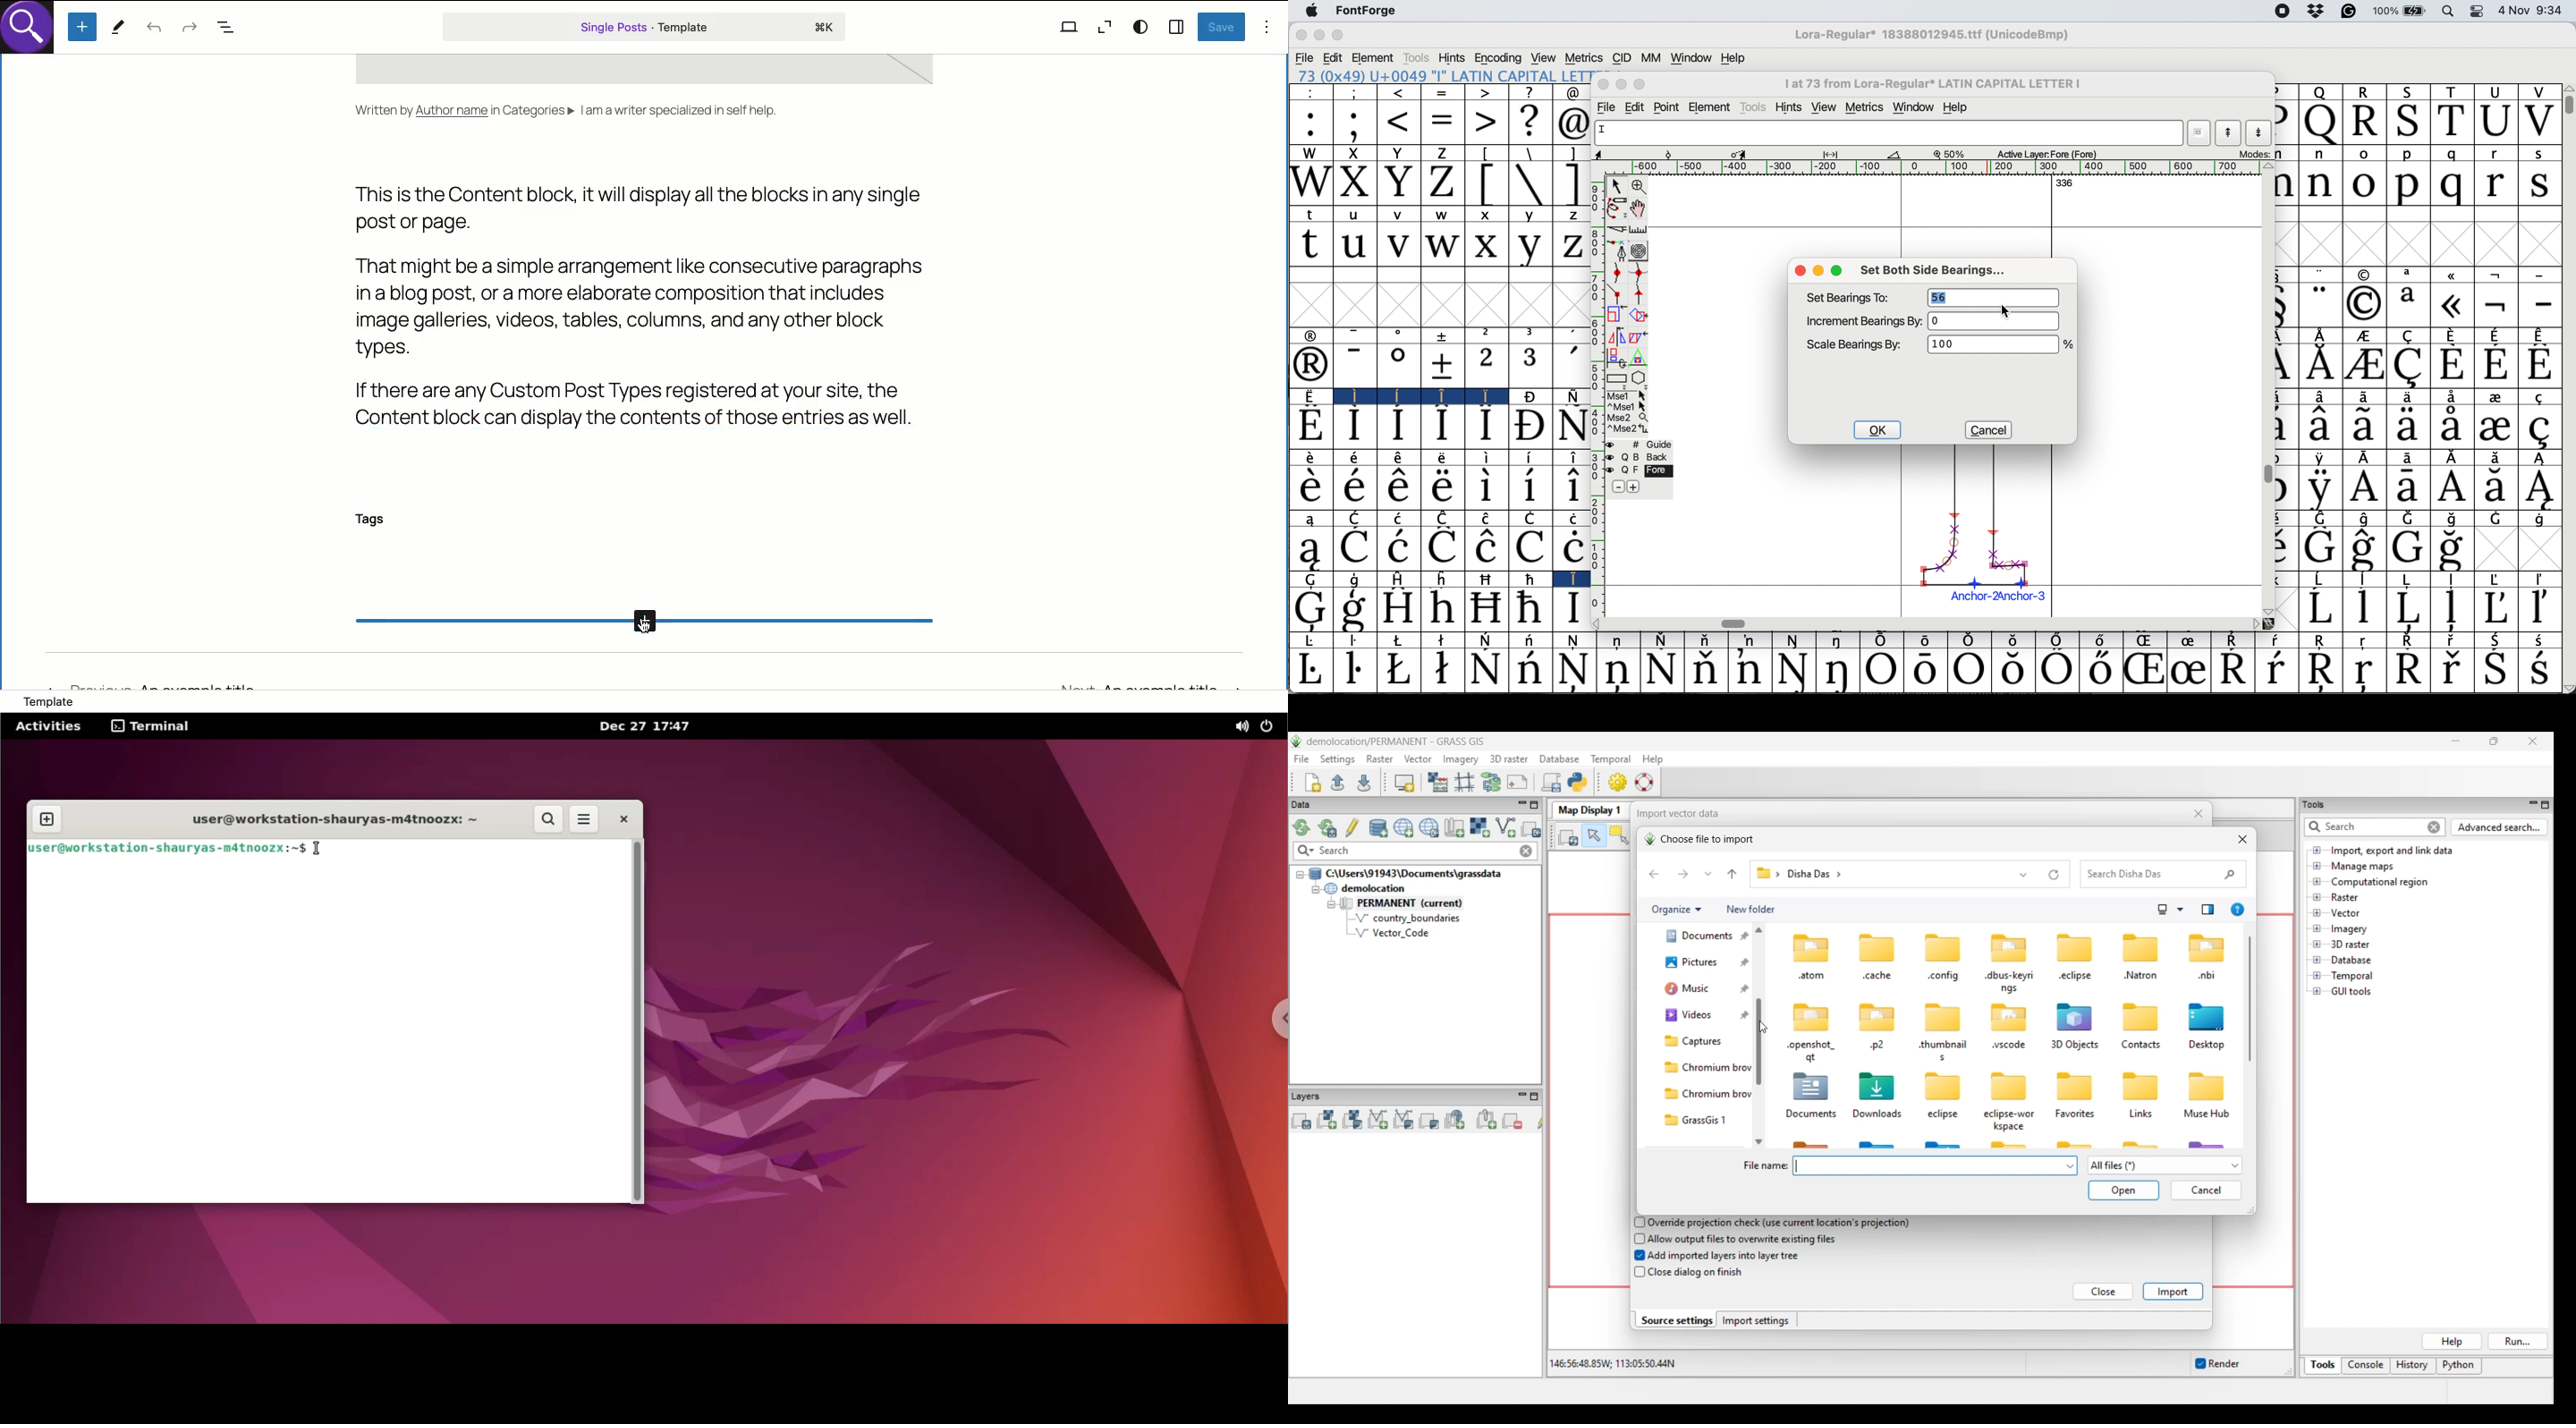 The image size is (2576, 1428). What do you see at coordinates (1355, 670) in the screenshot?
I see `Symbol` at bounding box center [1355, 670].